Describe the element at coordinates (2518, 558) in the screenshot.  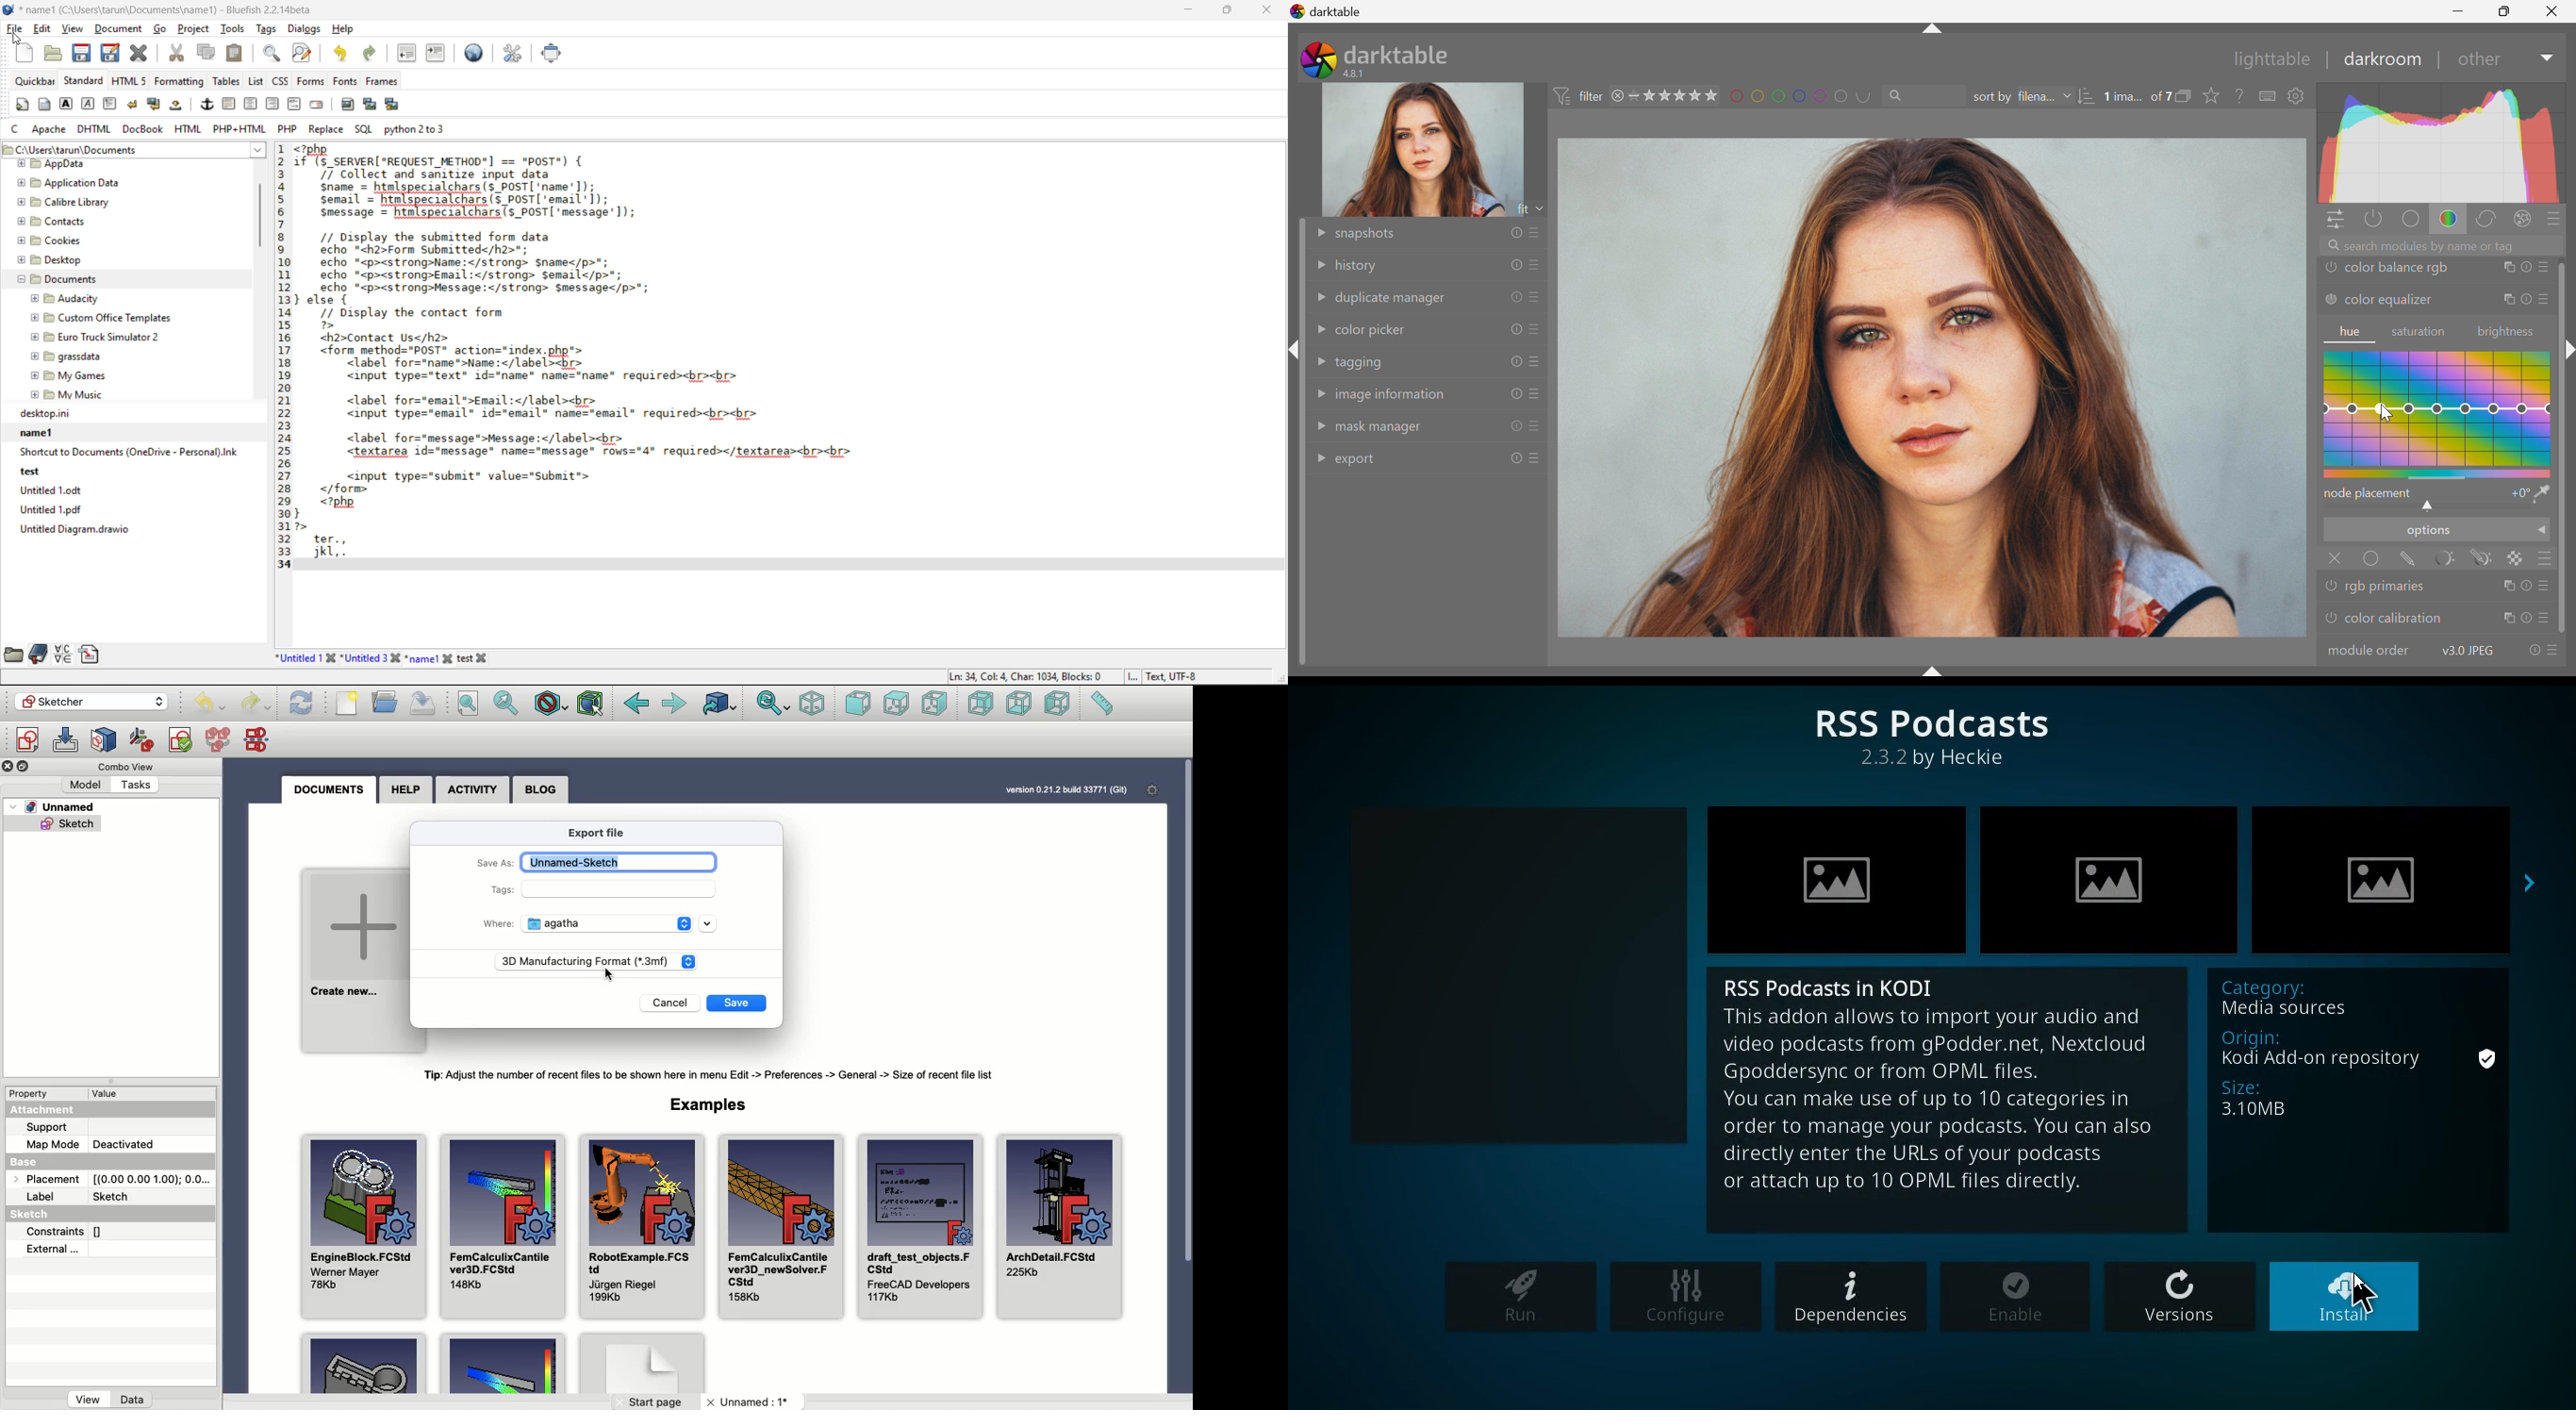
I see `raster mask` at that location.